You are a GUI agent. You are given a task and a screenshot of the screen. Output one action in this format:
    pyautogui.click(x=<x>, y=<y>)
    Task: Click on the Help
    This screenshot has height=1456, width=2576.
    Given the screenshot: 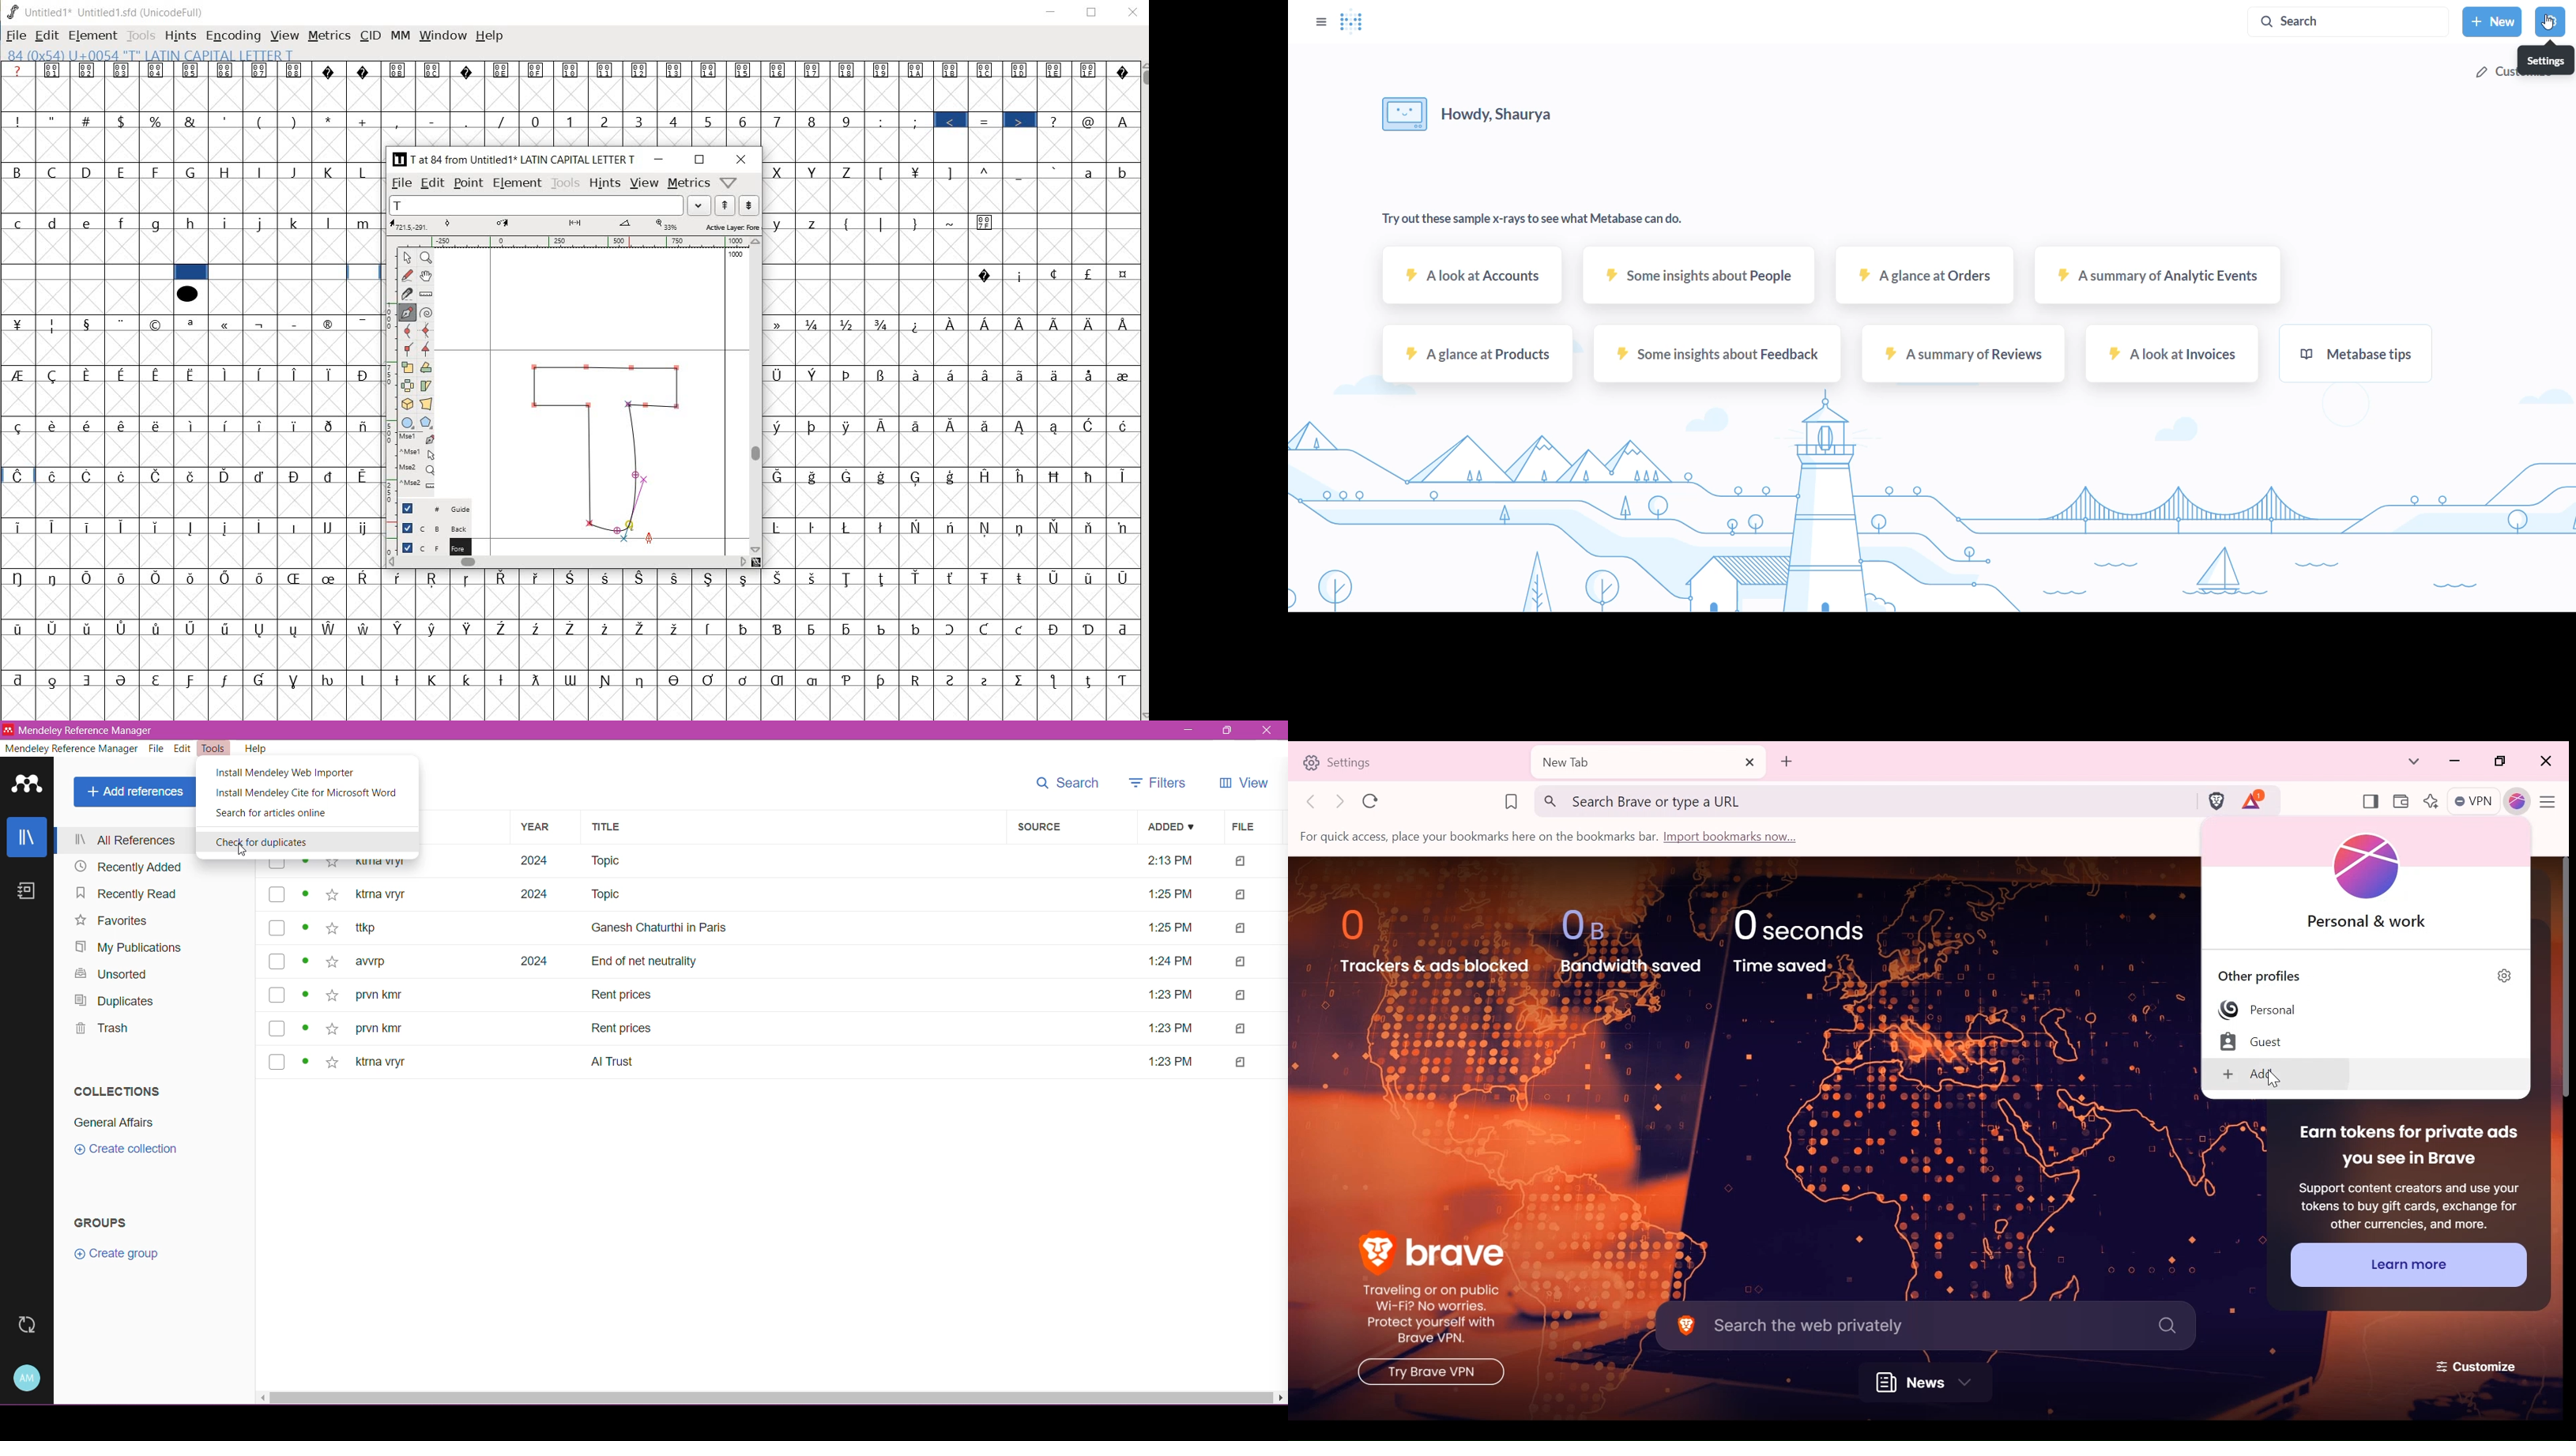 What is the action you would take?
    pyautogui.click(x=258, y=751)
    